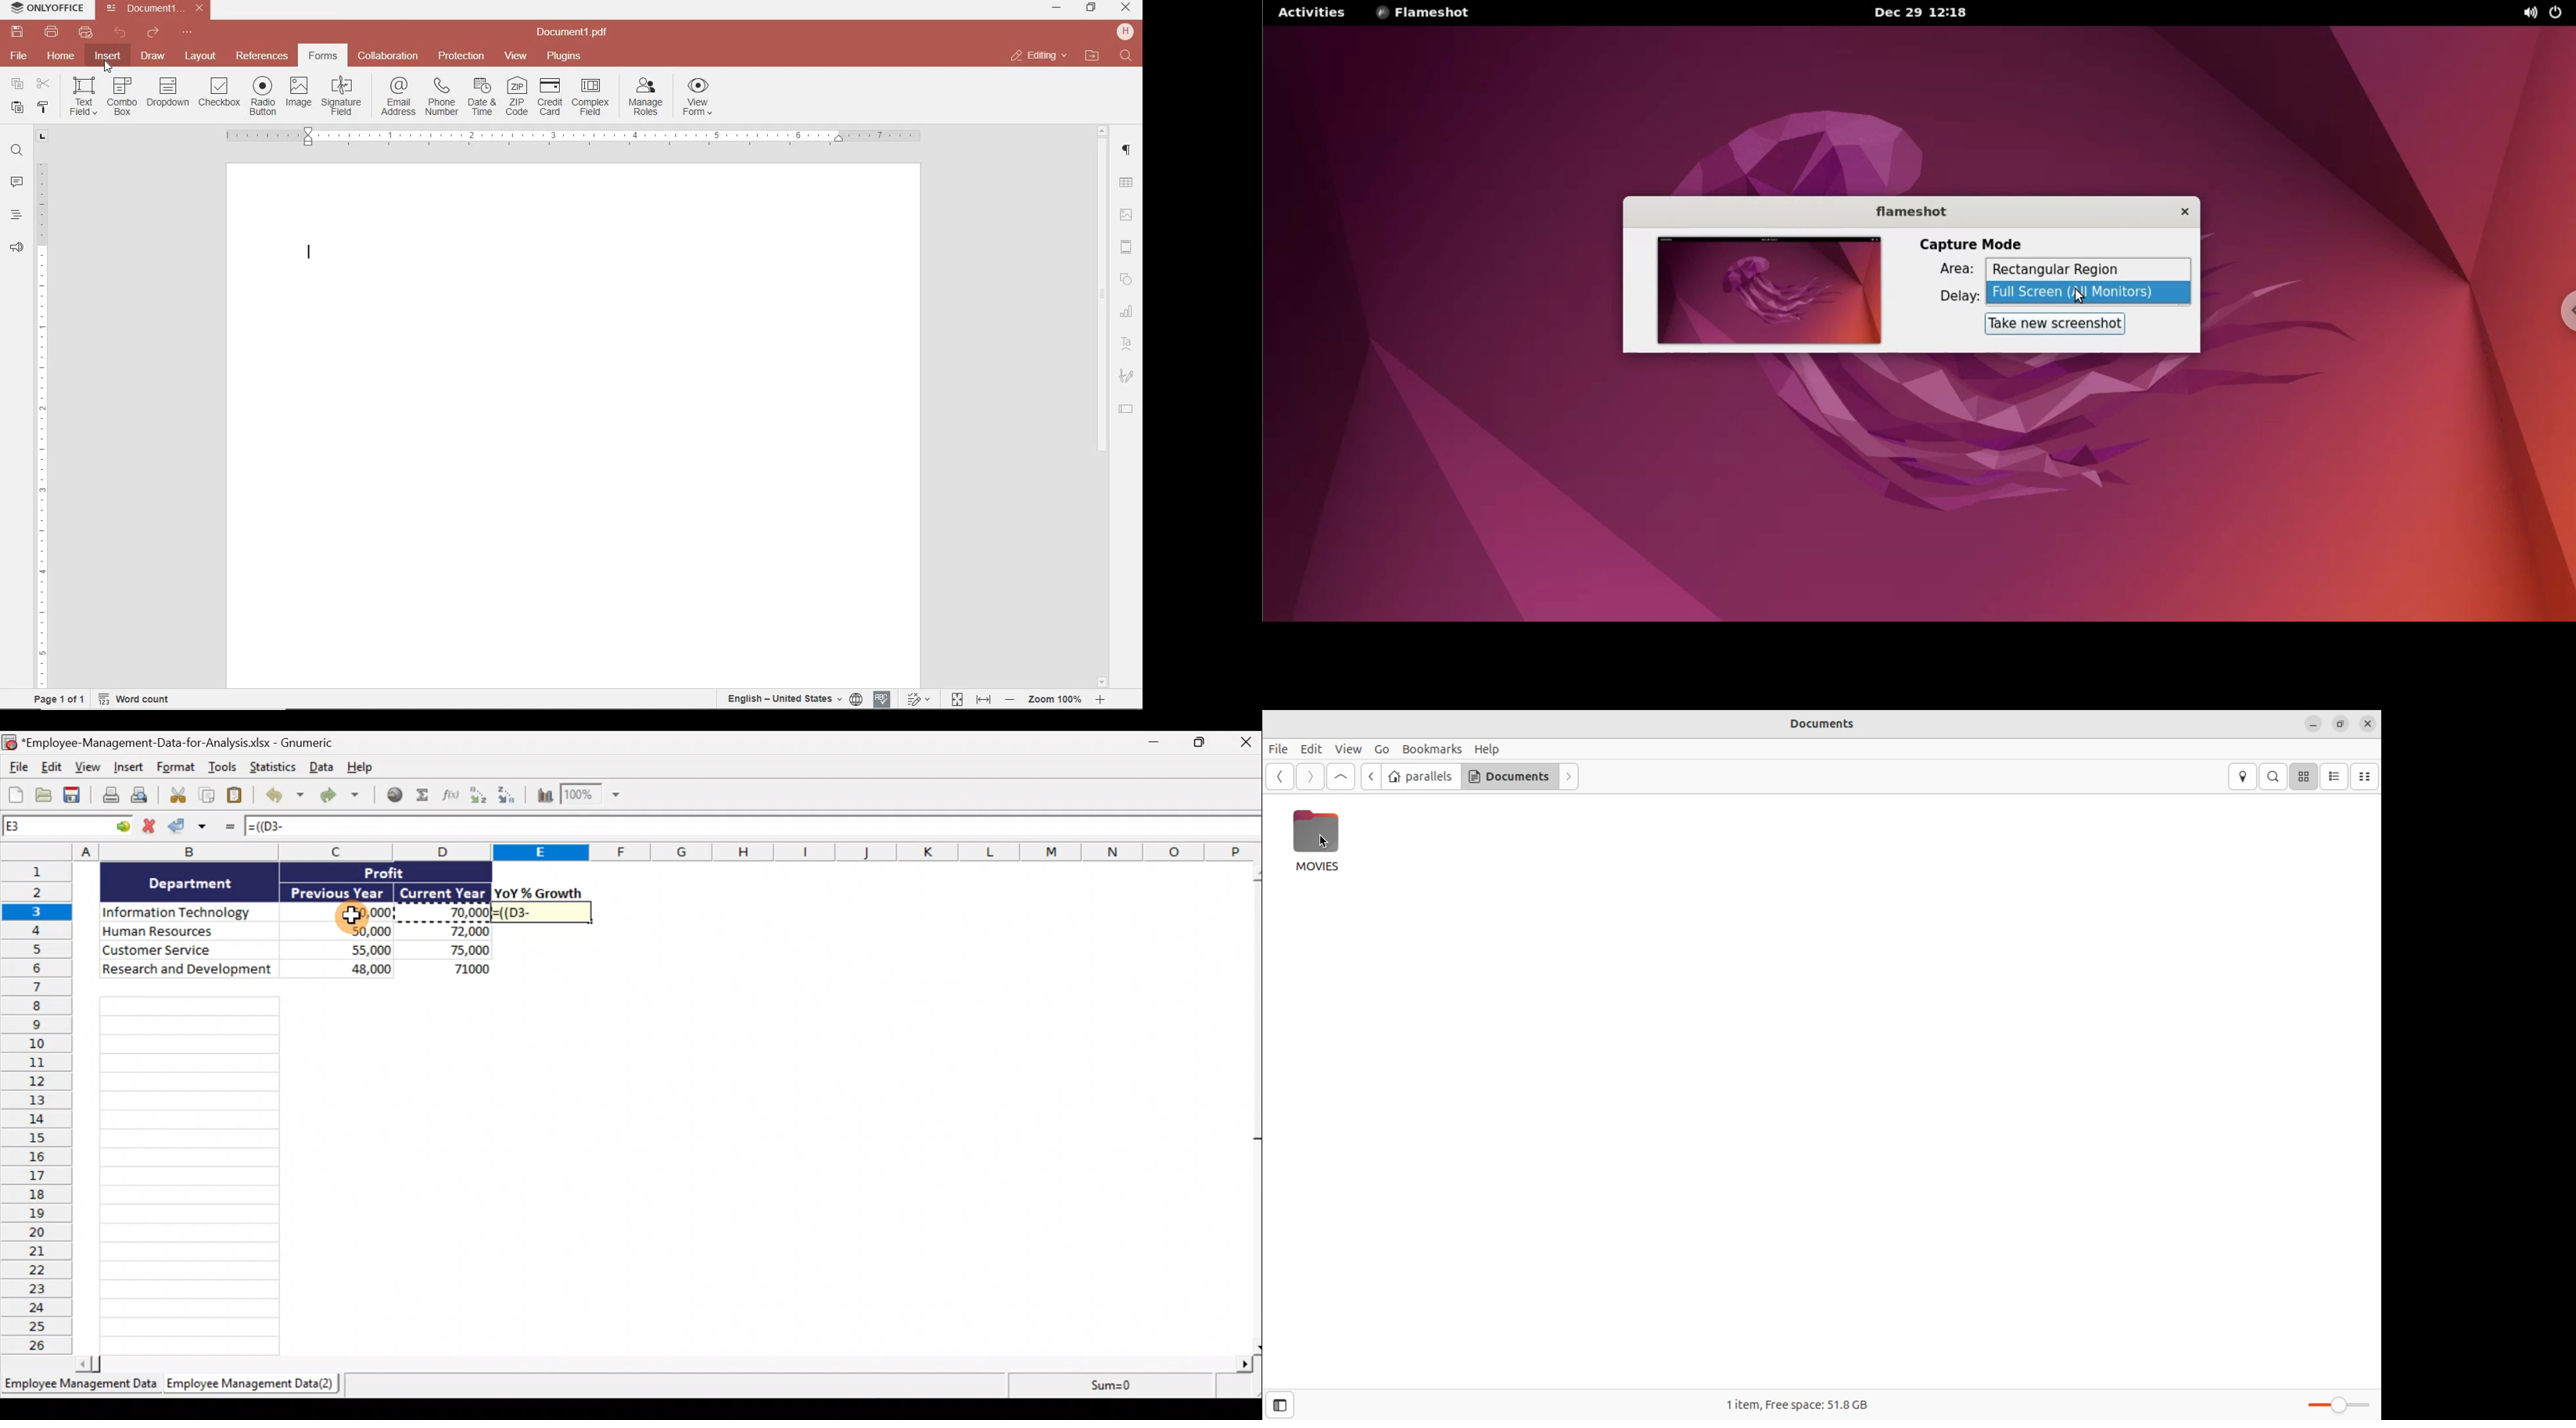  Describe the element at coordinates (192, 829) in the screenshot. I see `Accept change` at that location.